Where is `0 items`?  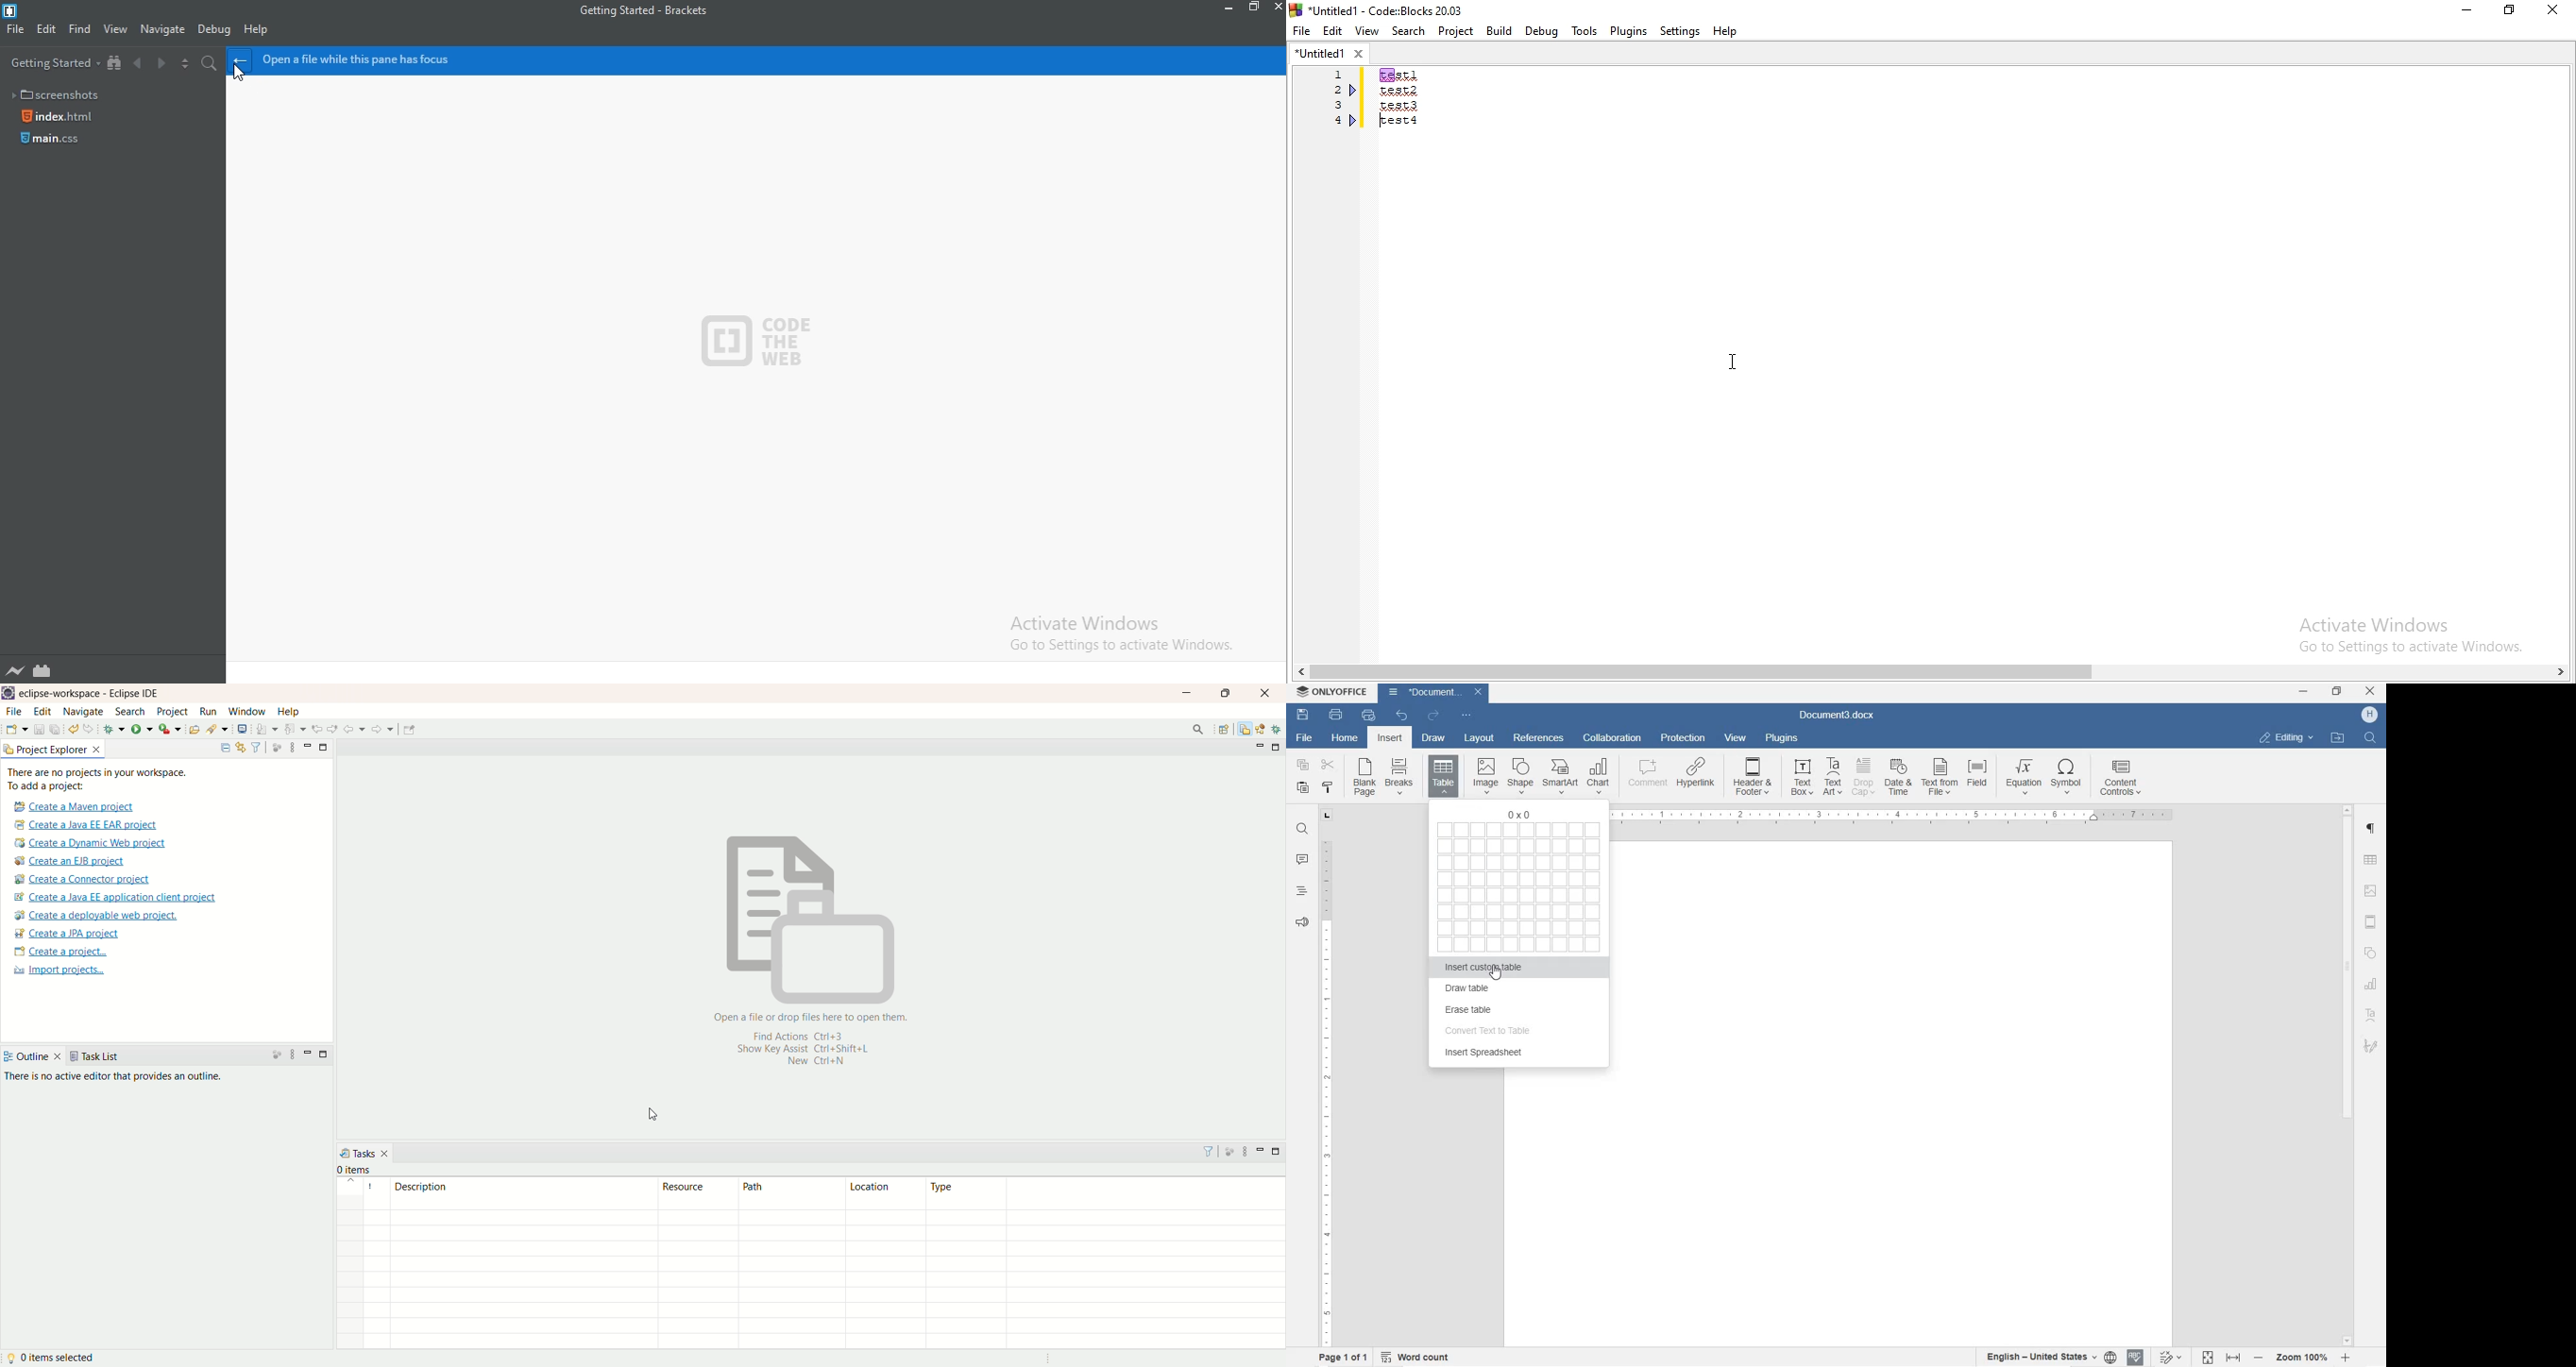
0 items is located at coordinates (364, 1168).